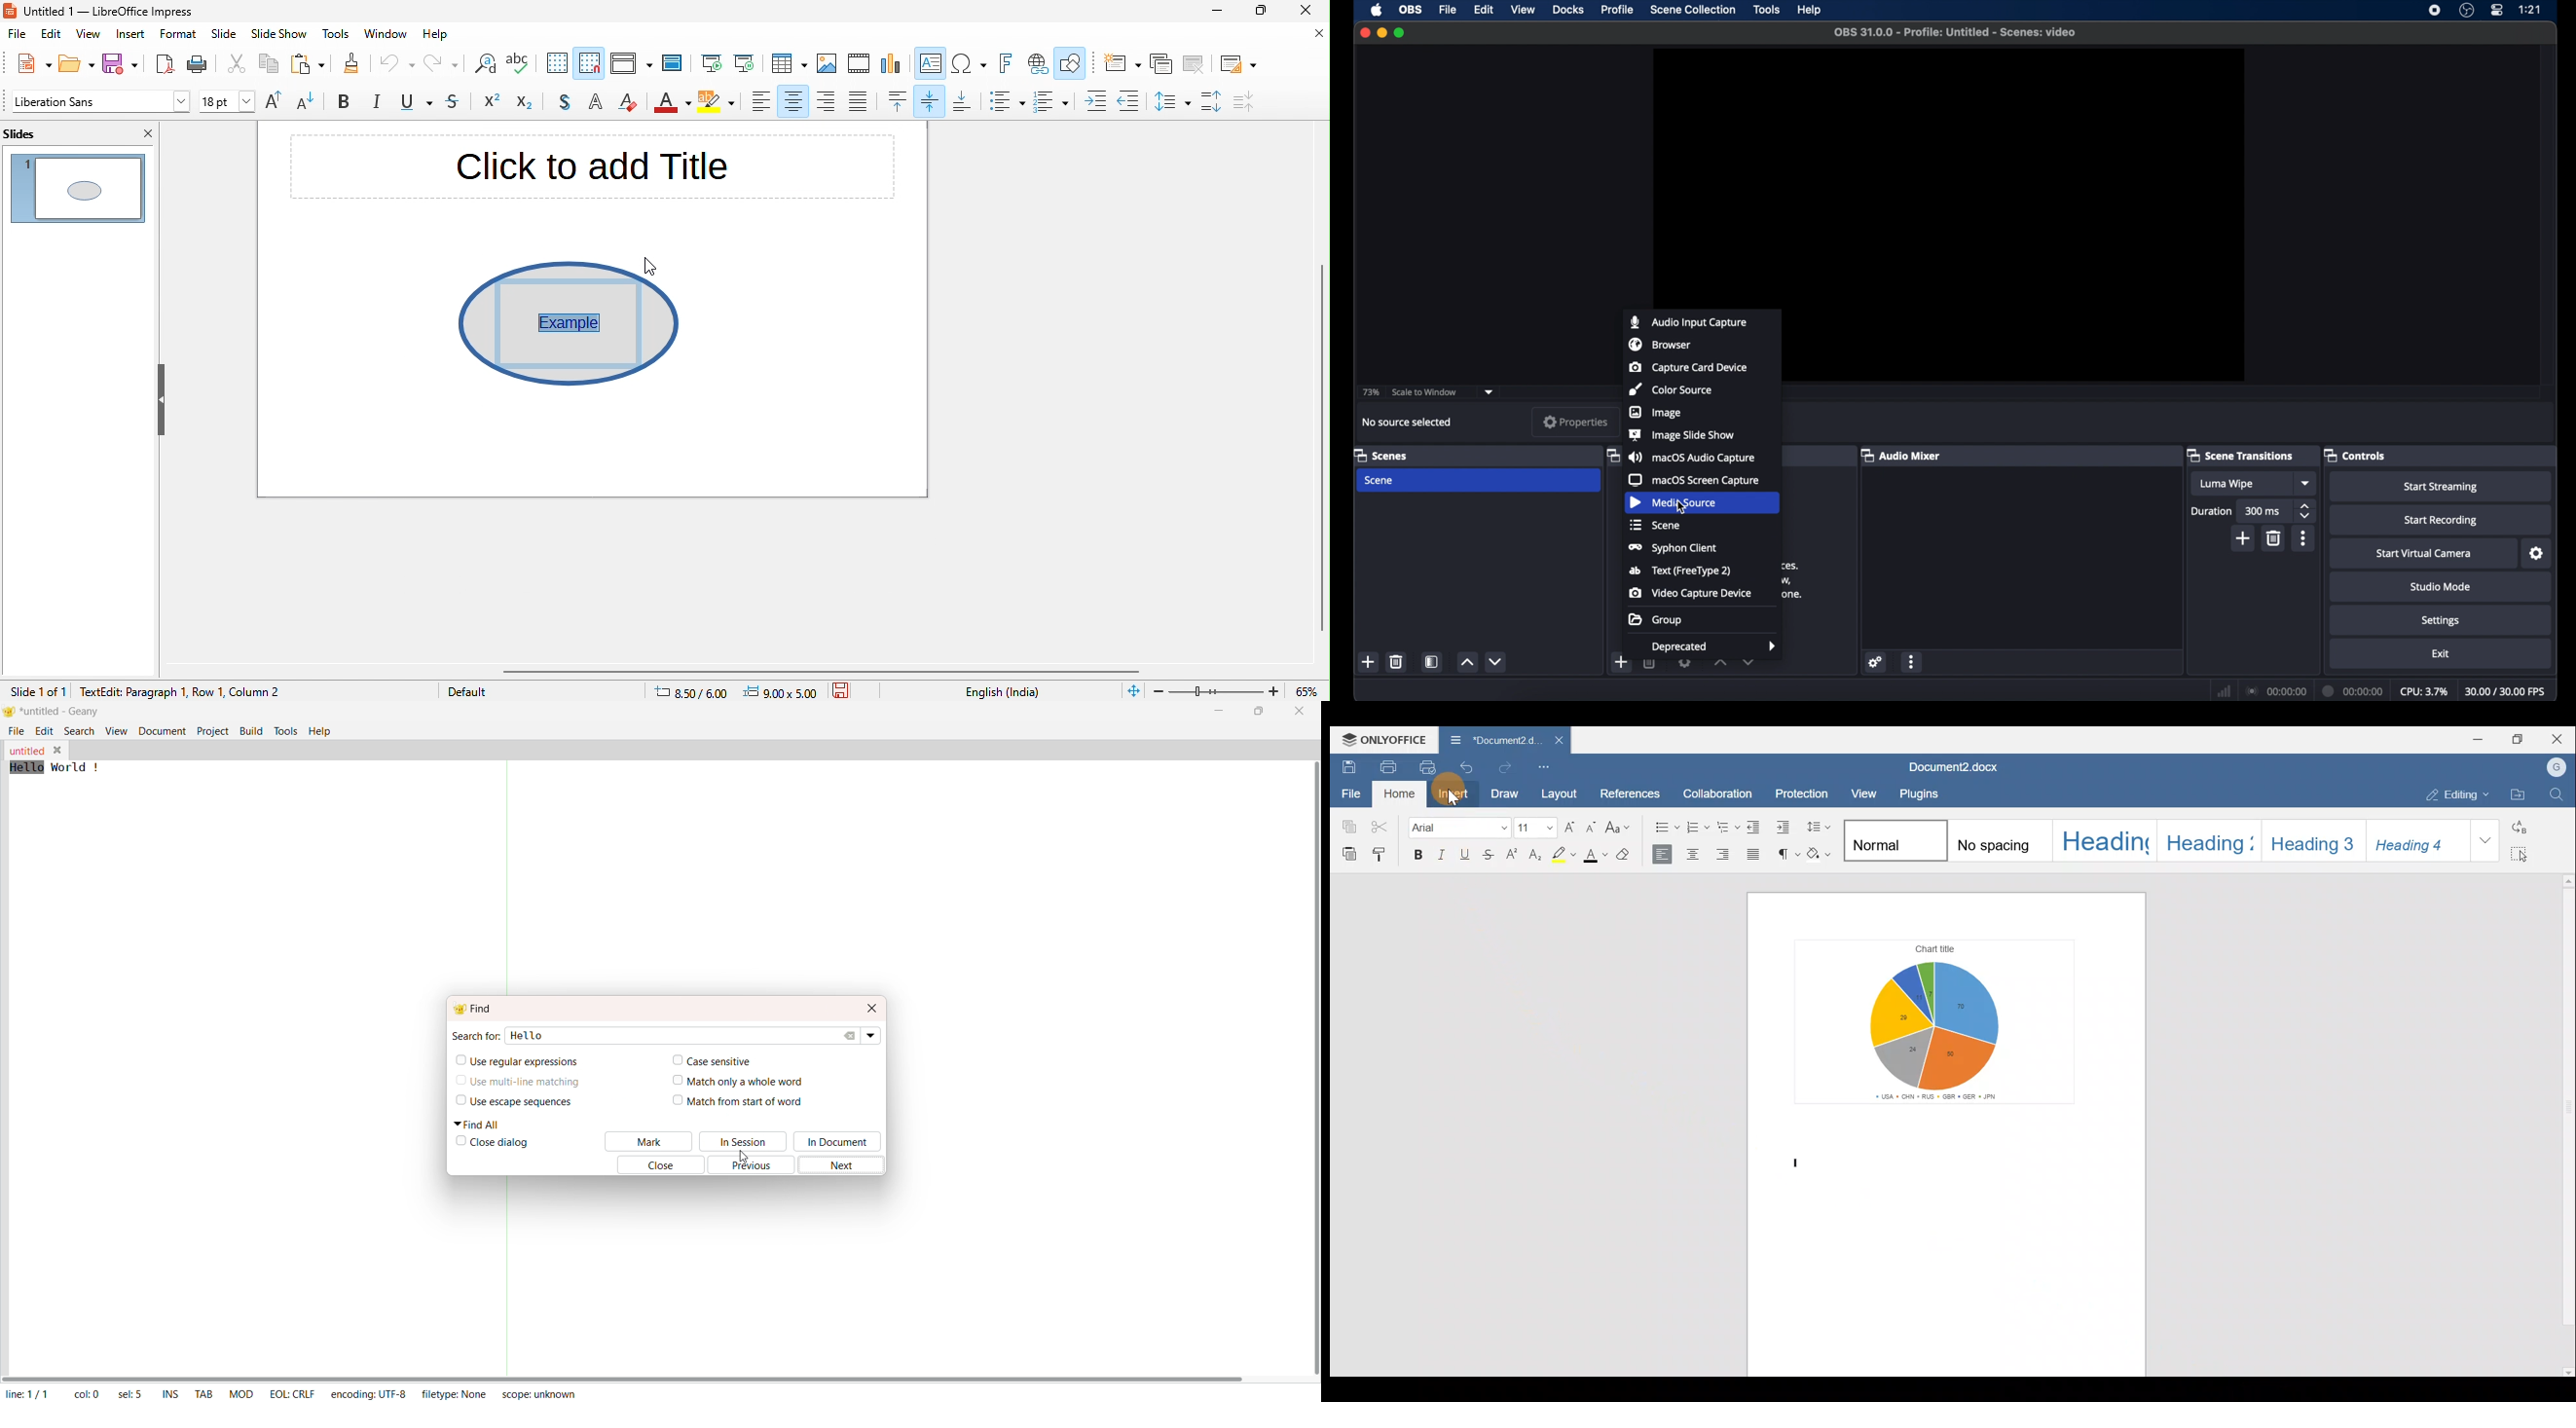  What do you see at coordinates (1918, 793) in the screenshot?
I see `Plugins` at bounding box center [1918, 793].